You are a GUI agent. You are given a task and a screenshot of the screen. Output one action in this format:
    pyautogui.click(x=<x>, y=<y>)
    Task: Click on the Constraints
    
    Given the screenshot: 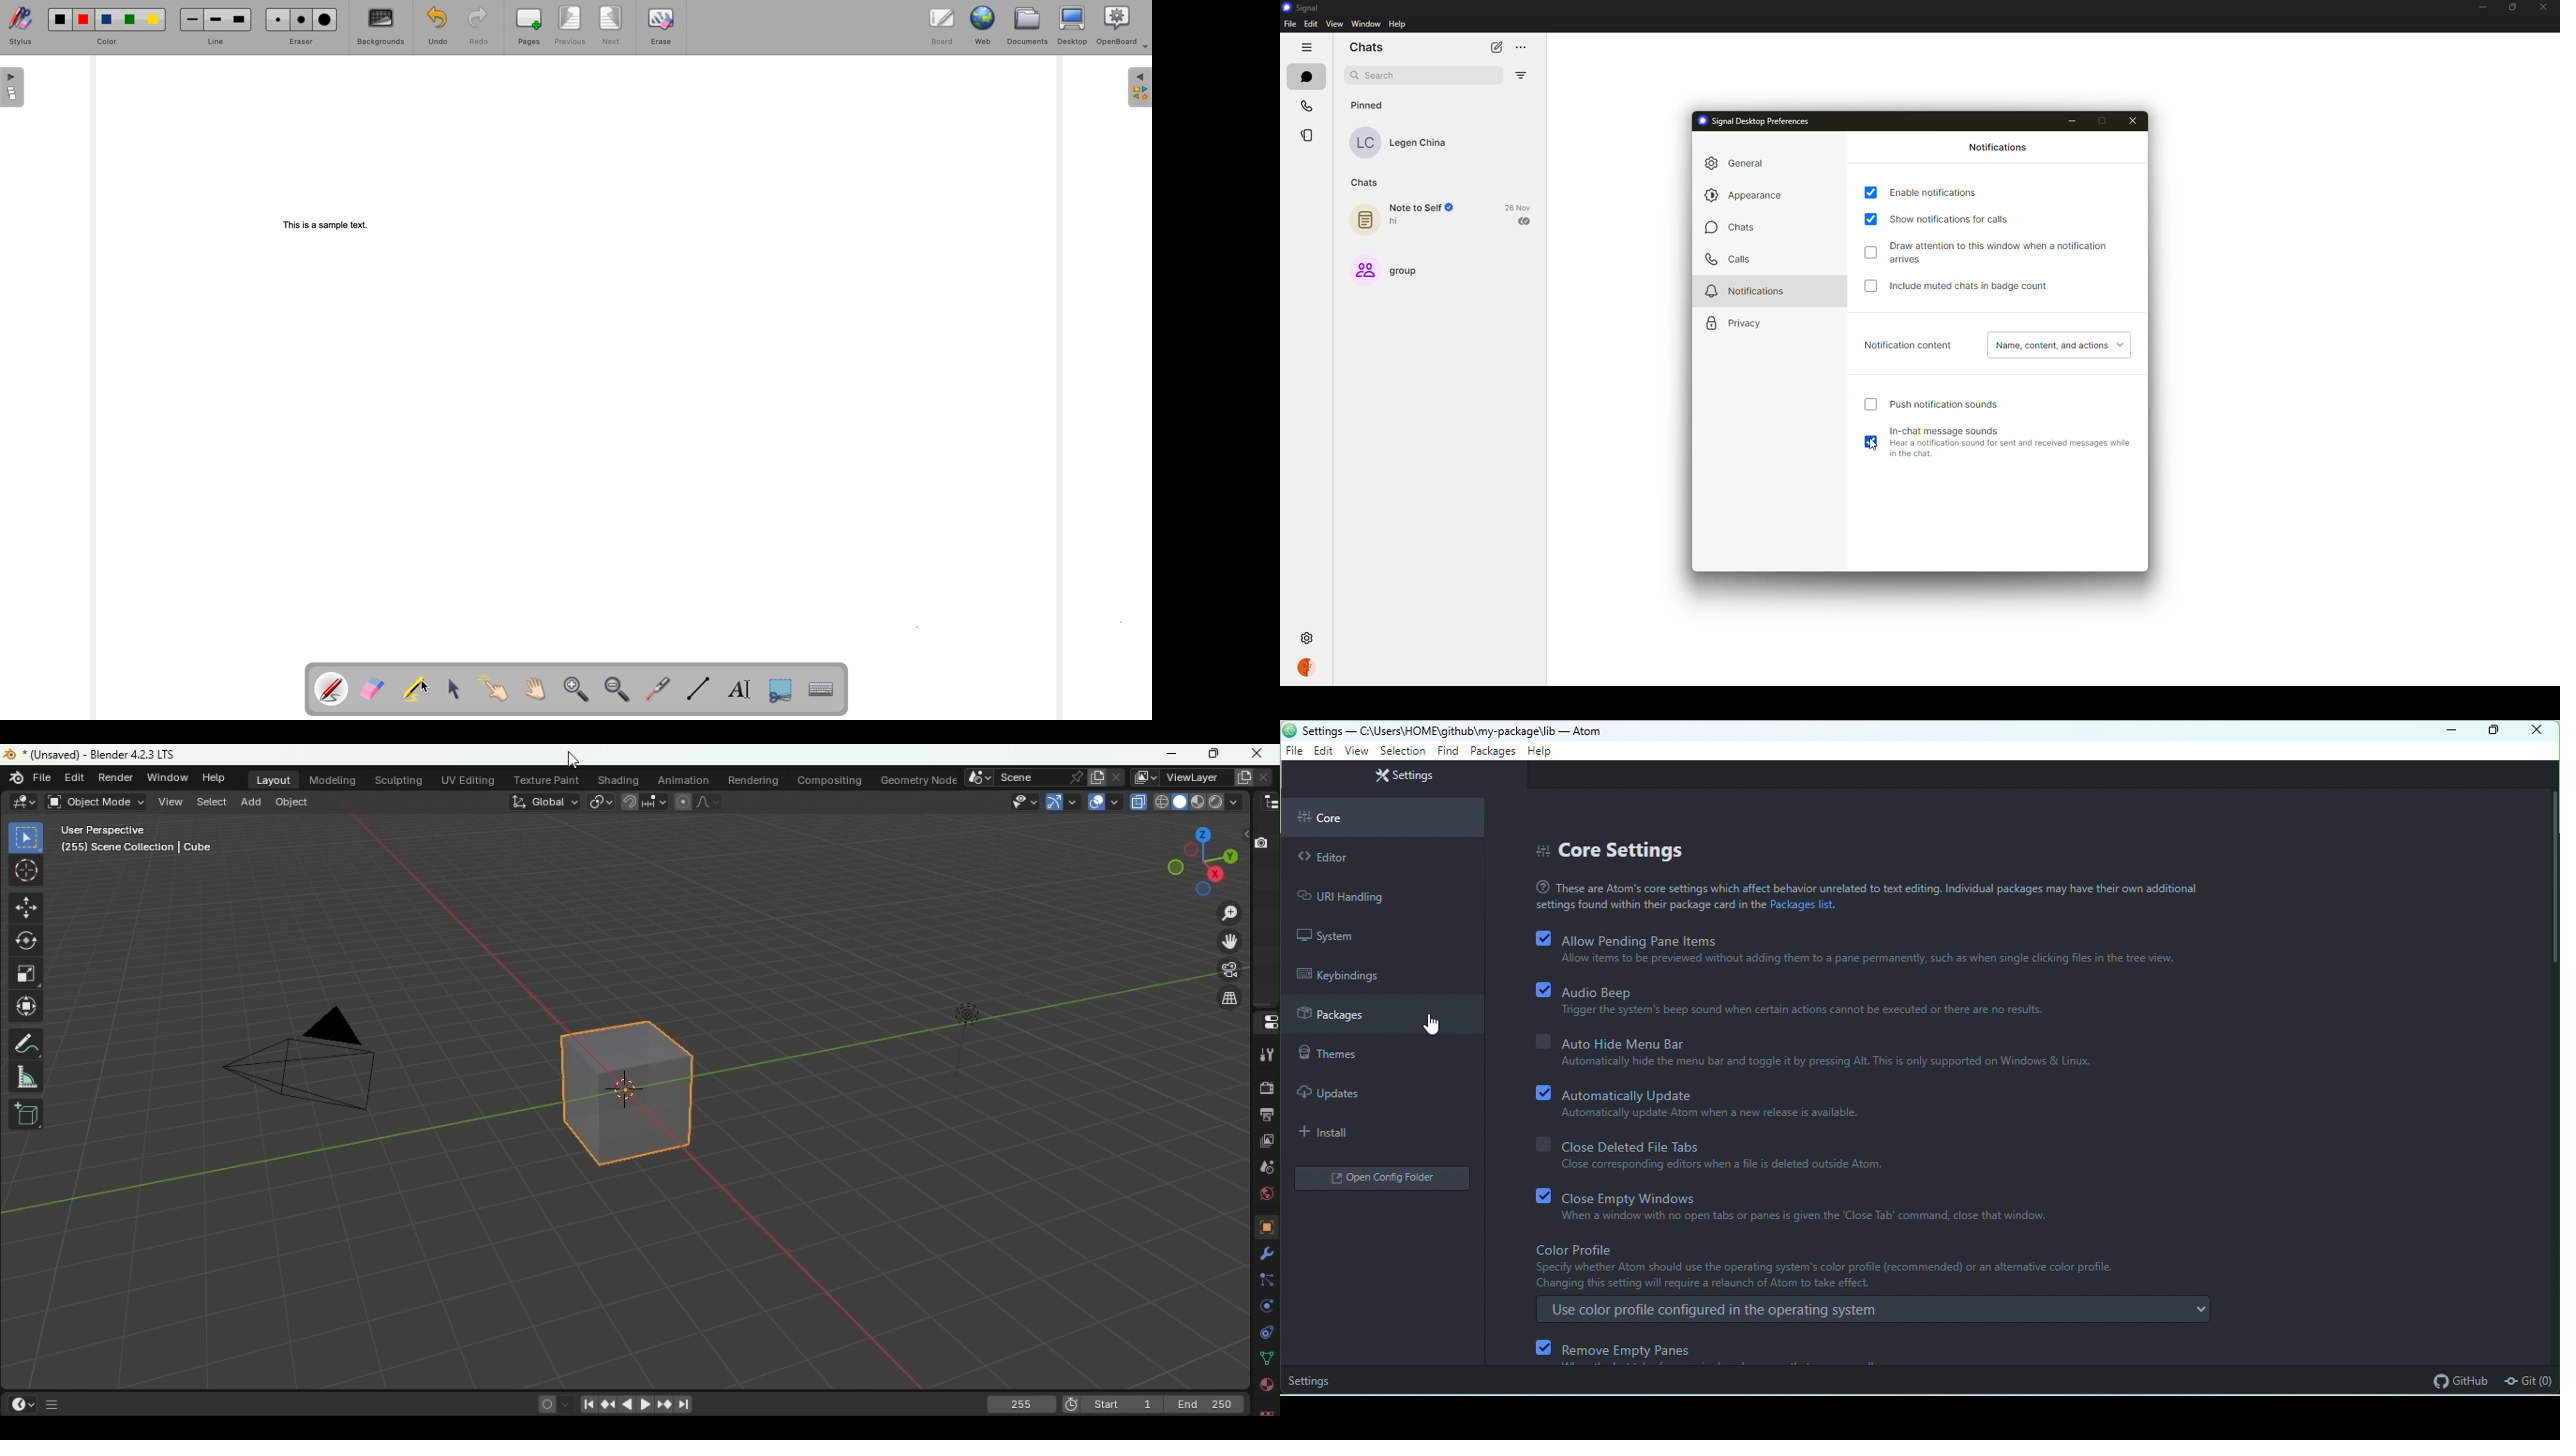 What is the action you would take?
    pyautogui.click(x=1266, y=1332)
    